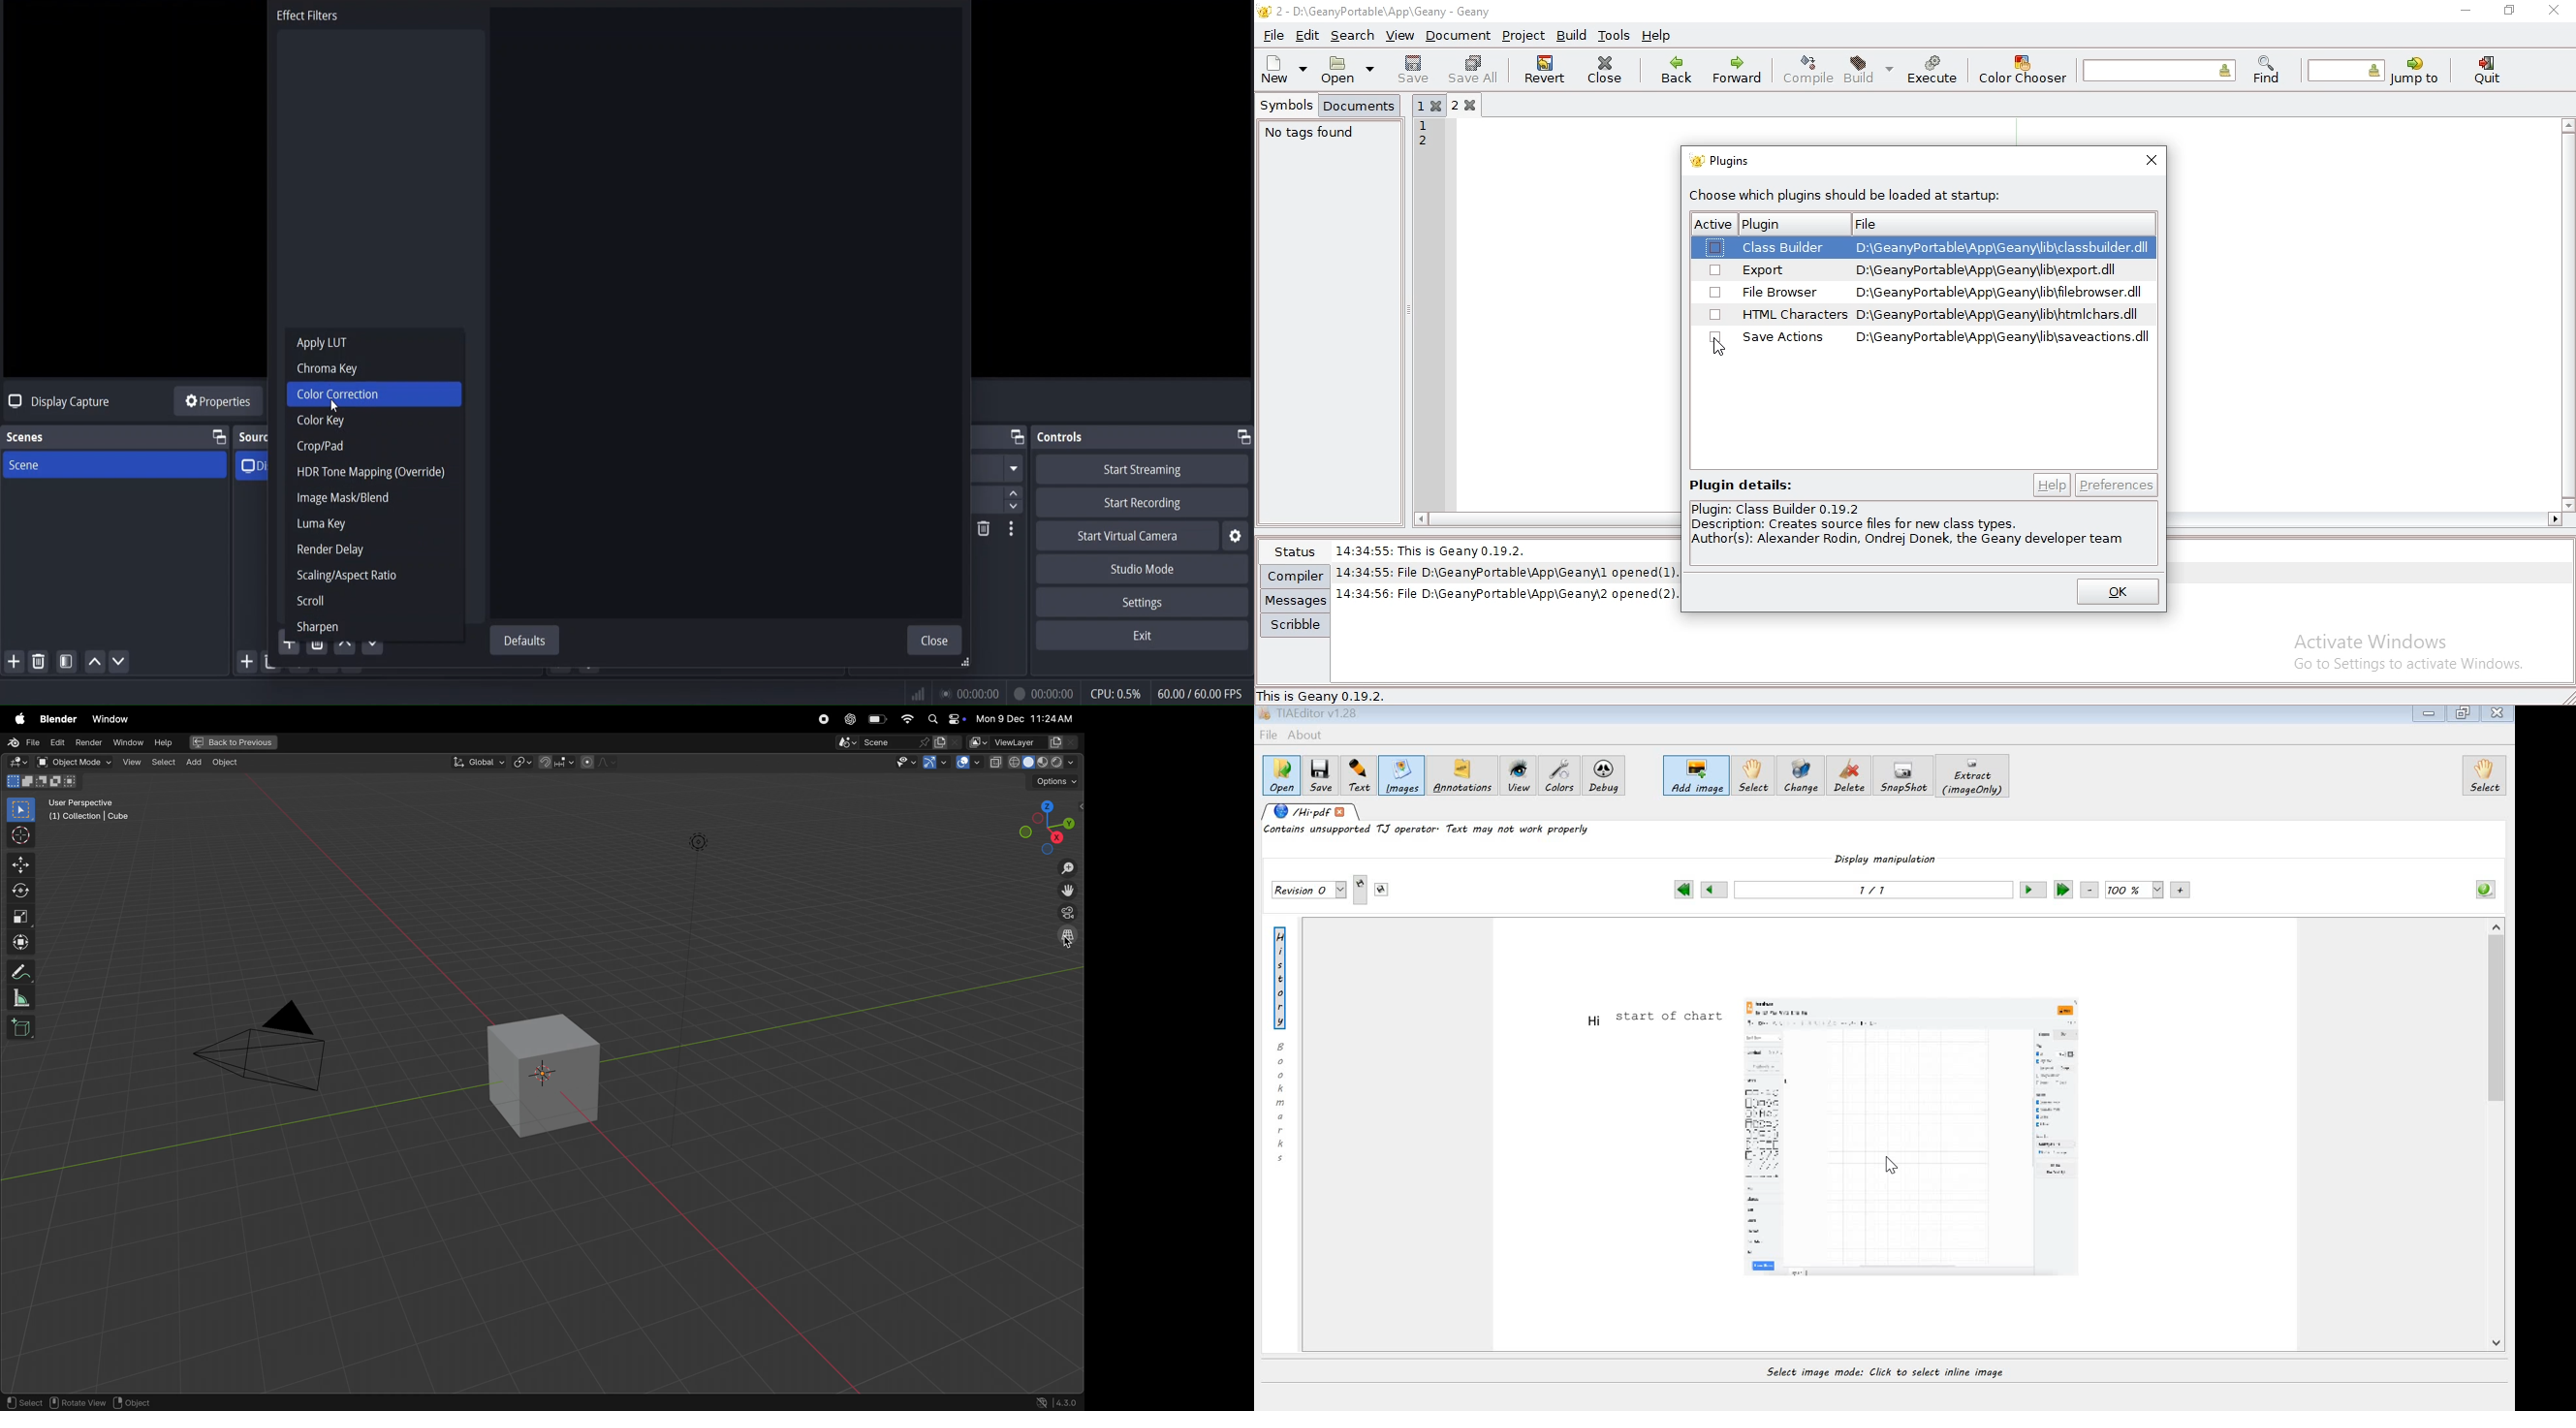  I want to click on add scene, so click(14, 662).